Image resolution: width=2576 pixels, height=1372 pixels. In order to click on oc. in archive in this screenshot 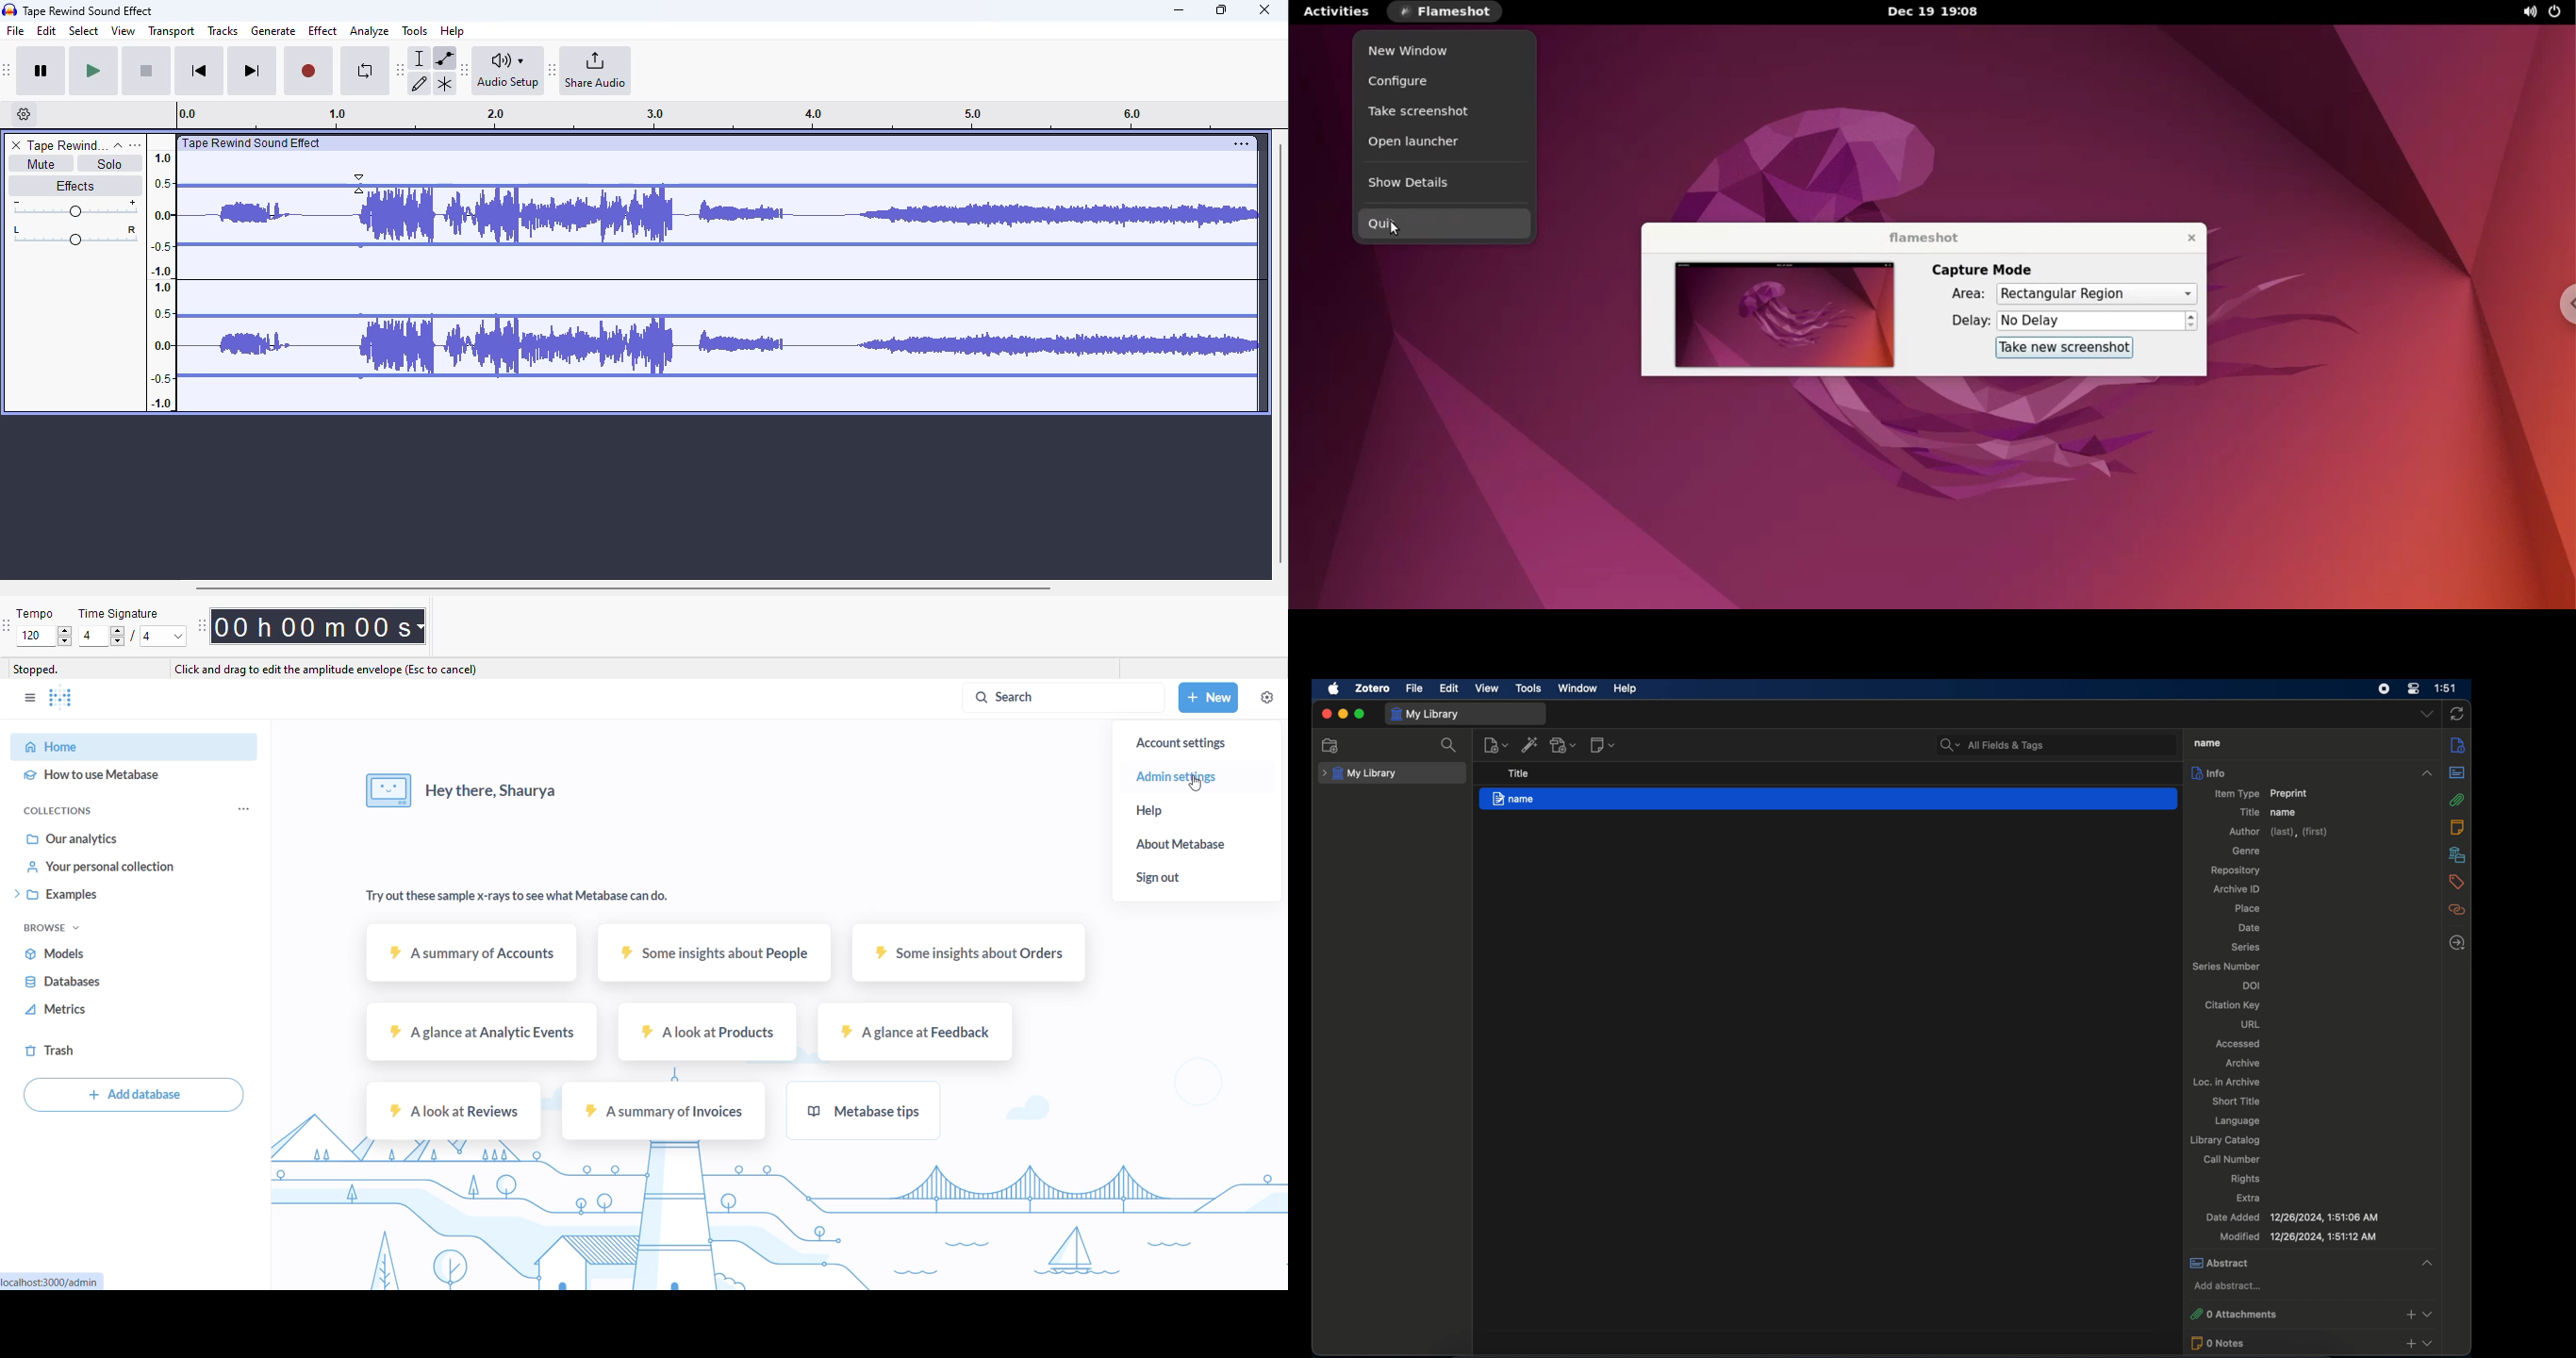, I will do `click(2225, 1081)`.